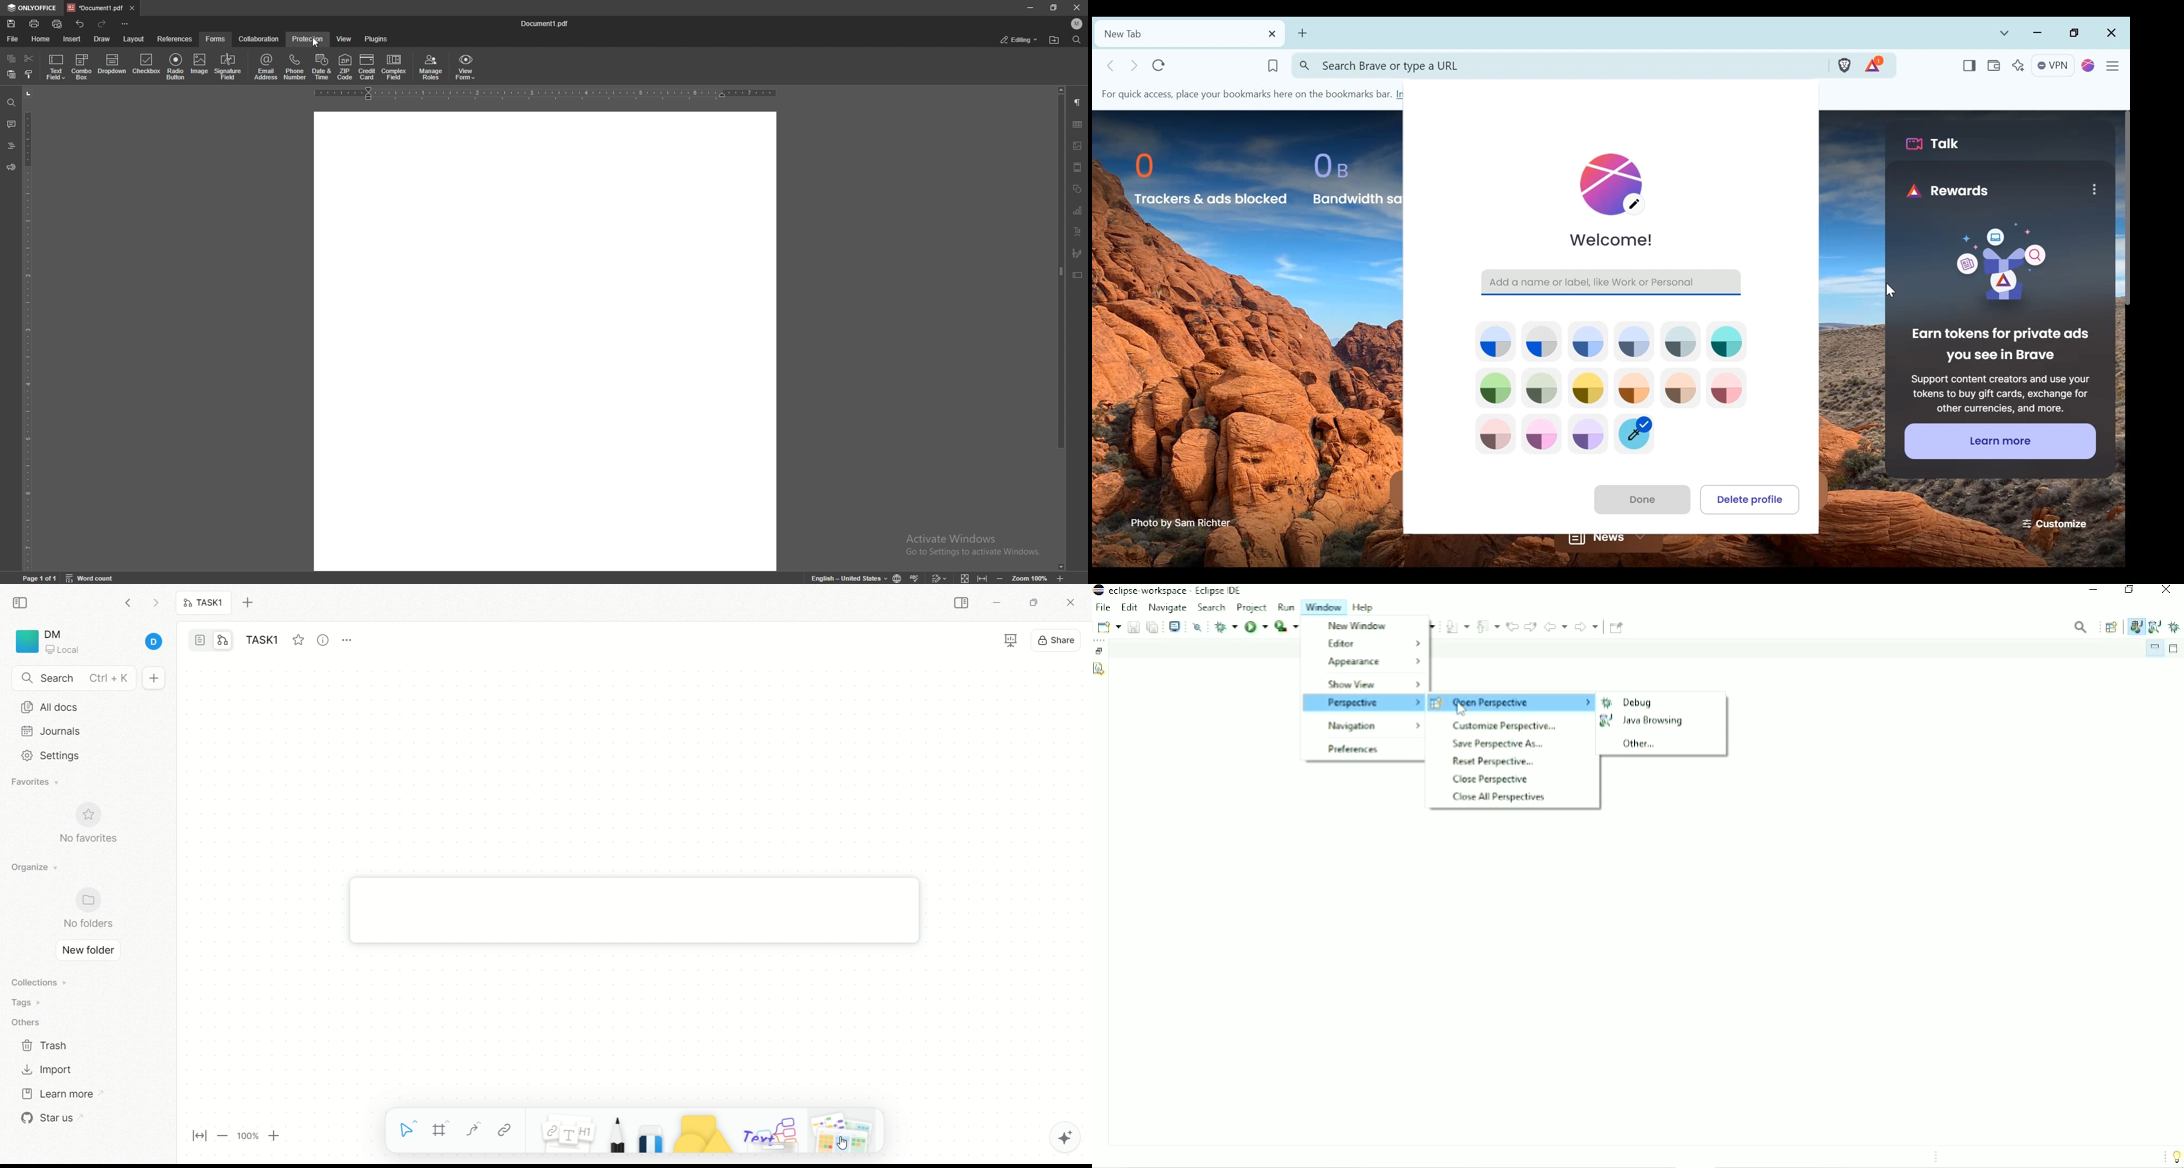 The image size is (2184, 1176). Describe the element at coordinates (1504, 726) in the screenshot. I see `Customize Perspective` at that location.